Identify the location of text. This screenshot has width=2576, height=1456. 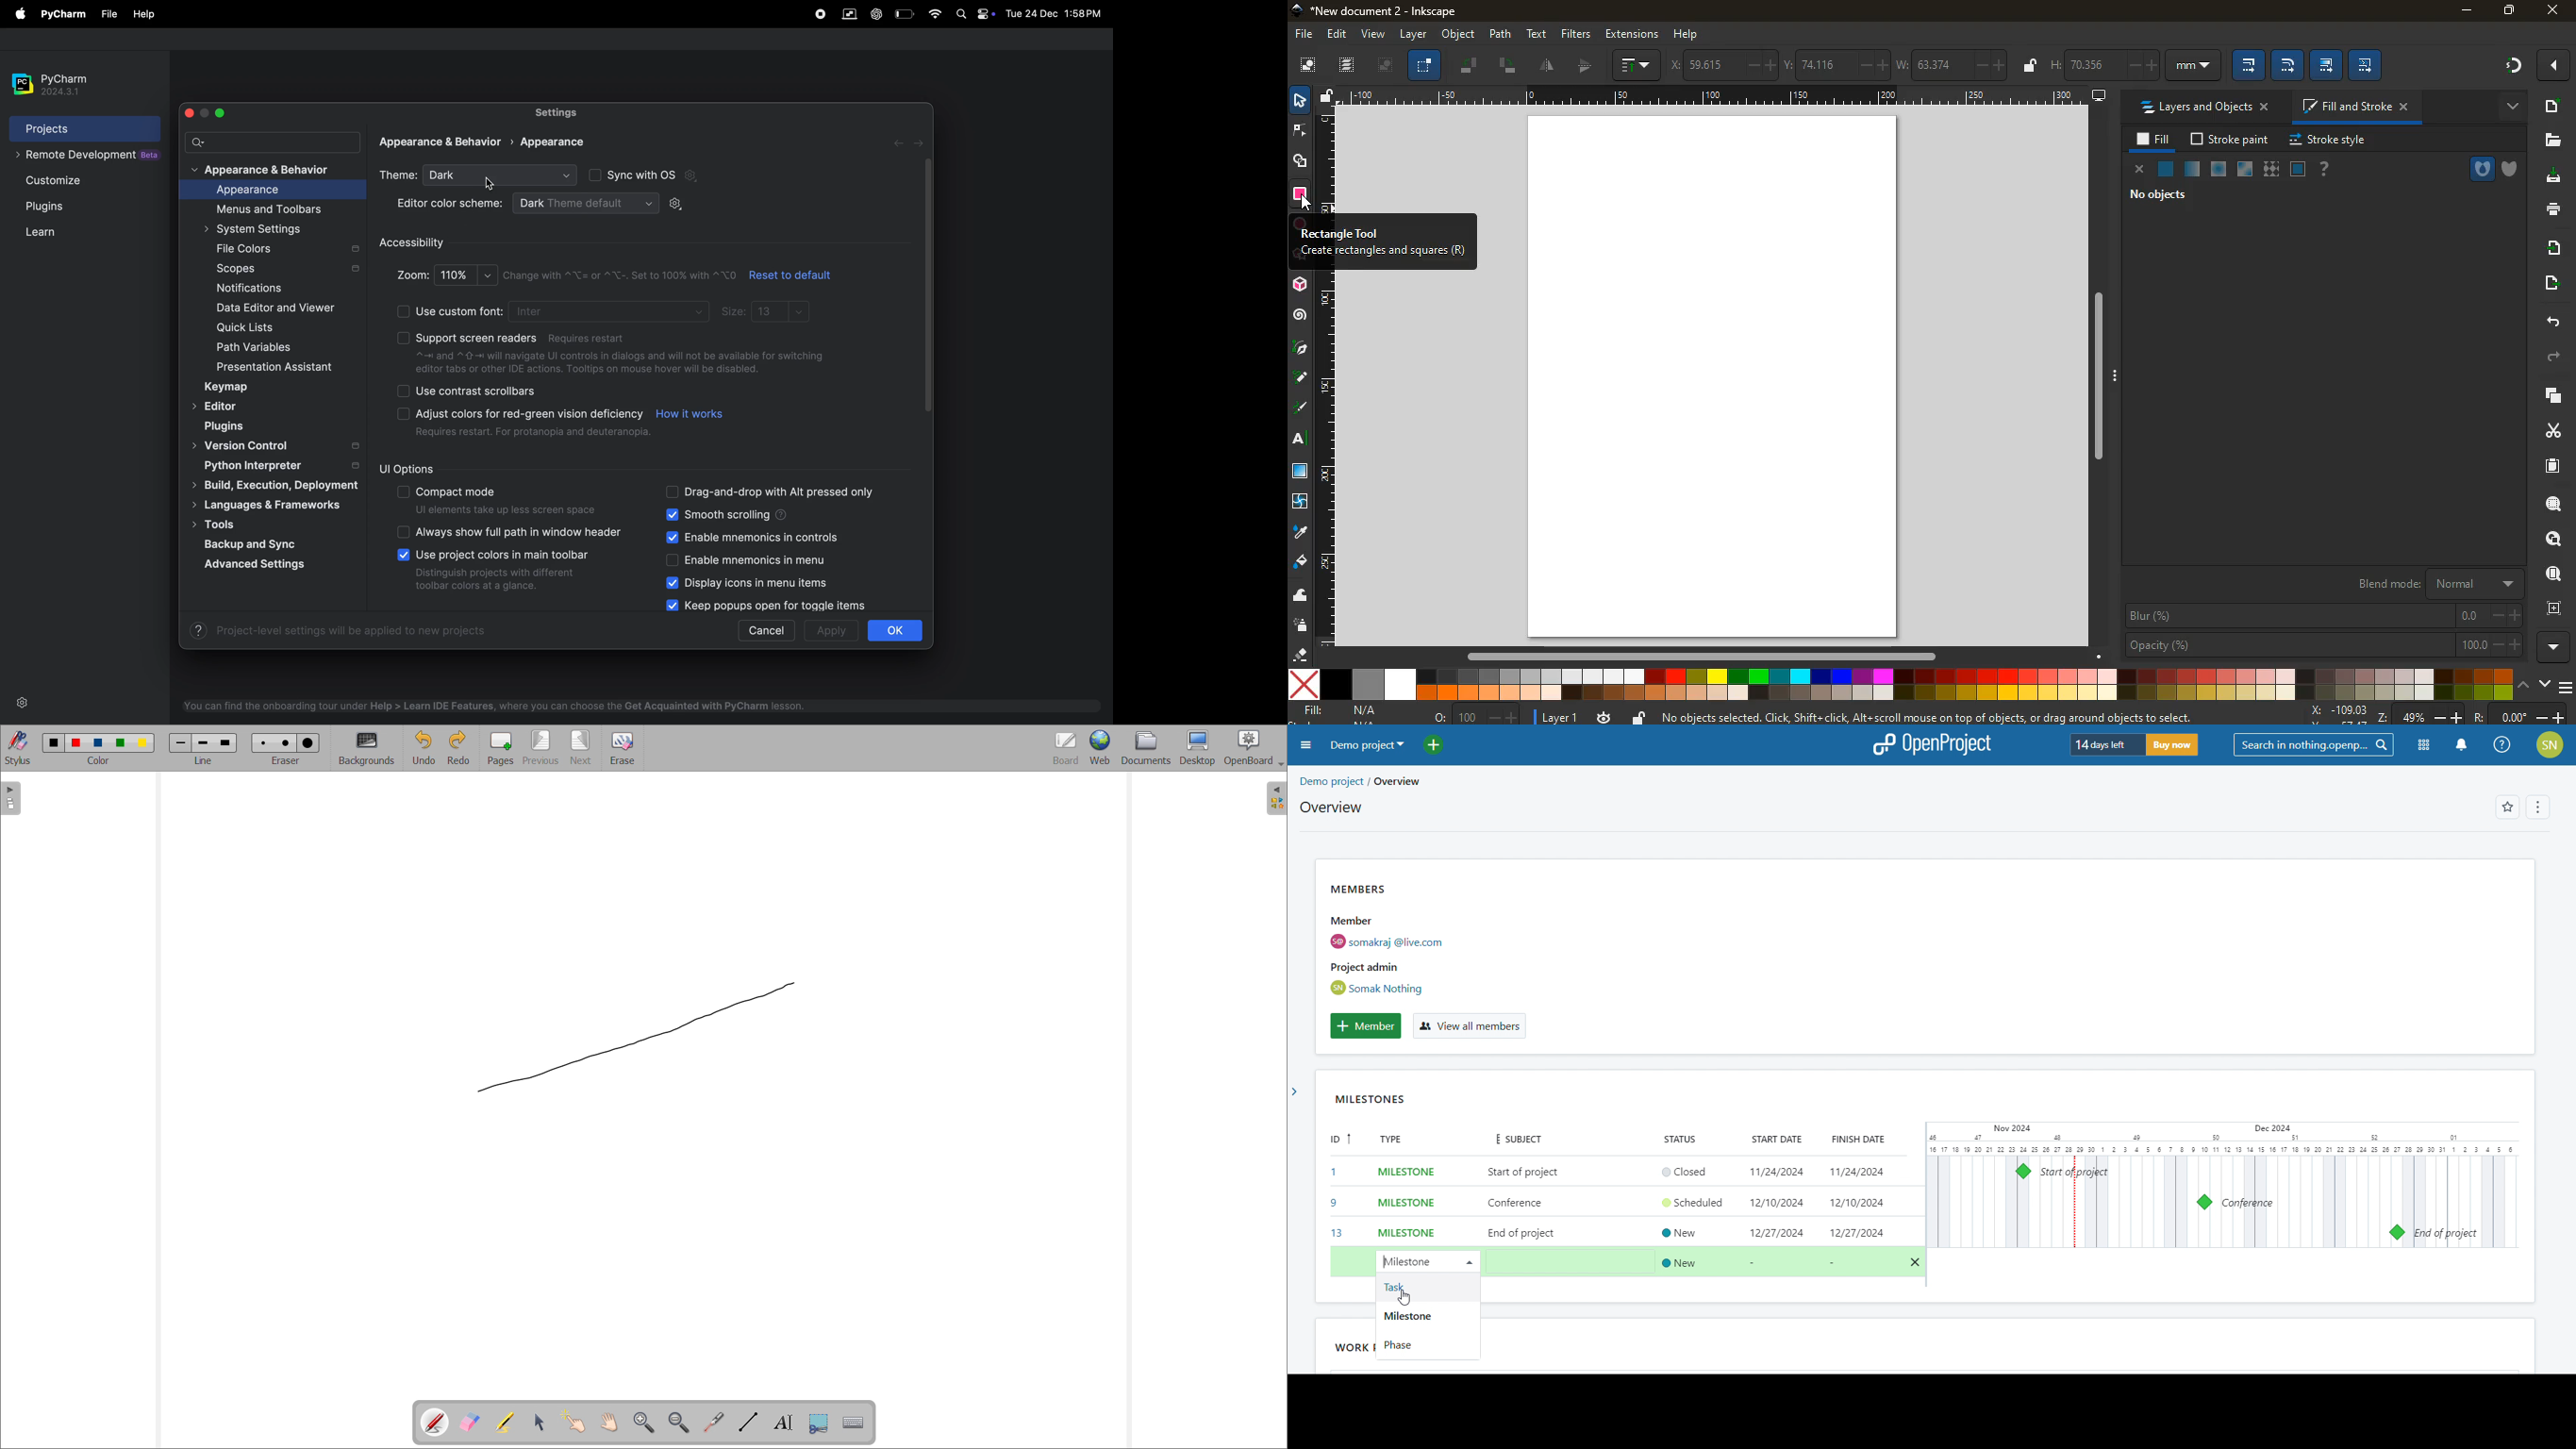
(1537, 34).